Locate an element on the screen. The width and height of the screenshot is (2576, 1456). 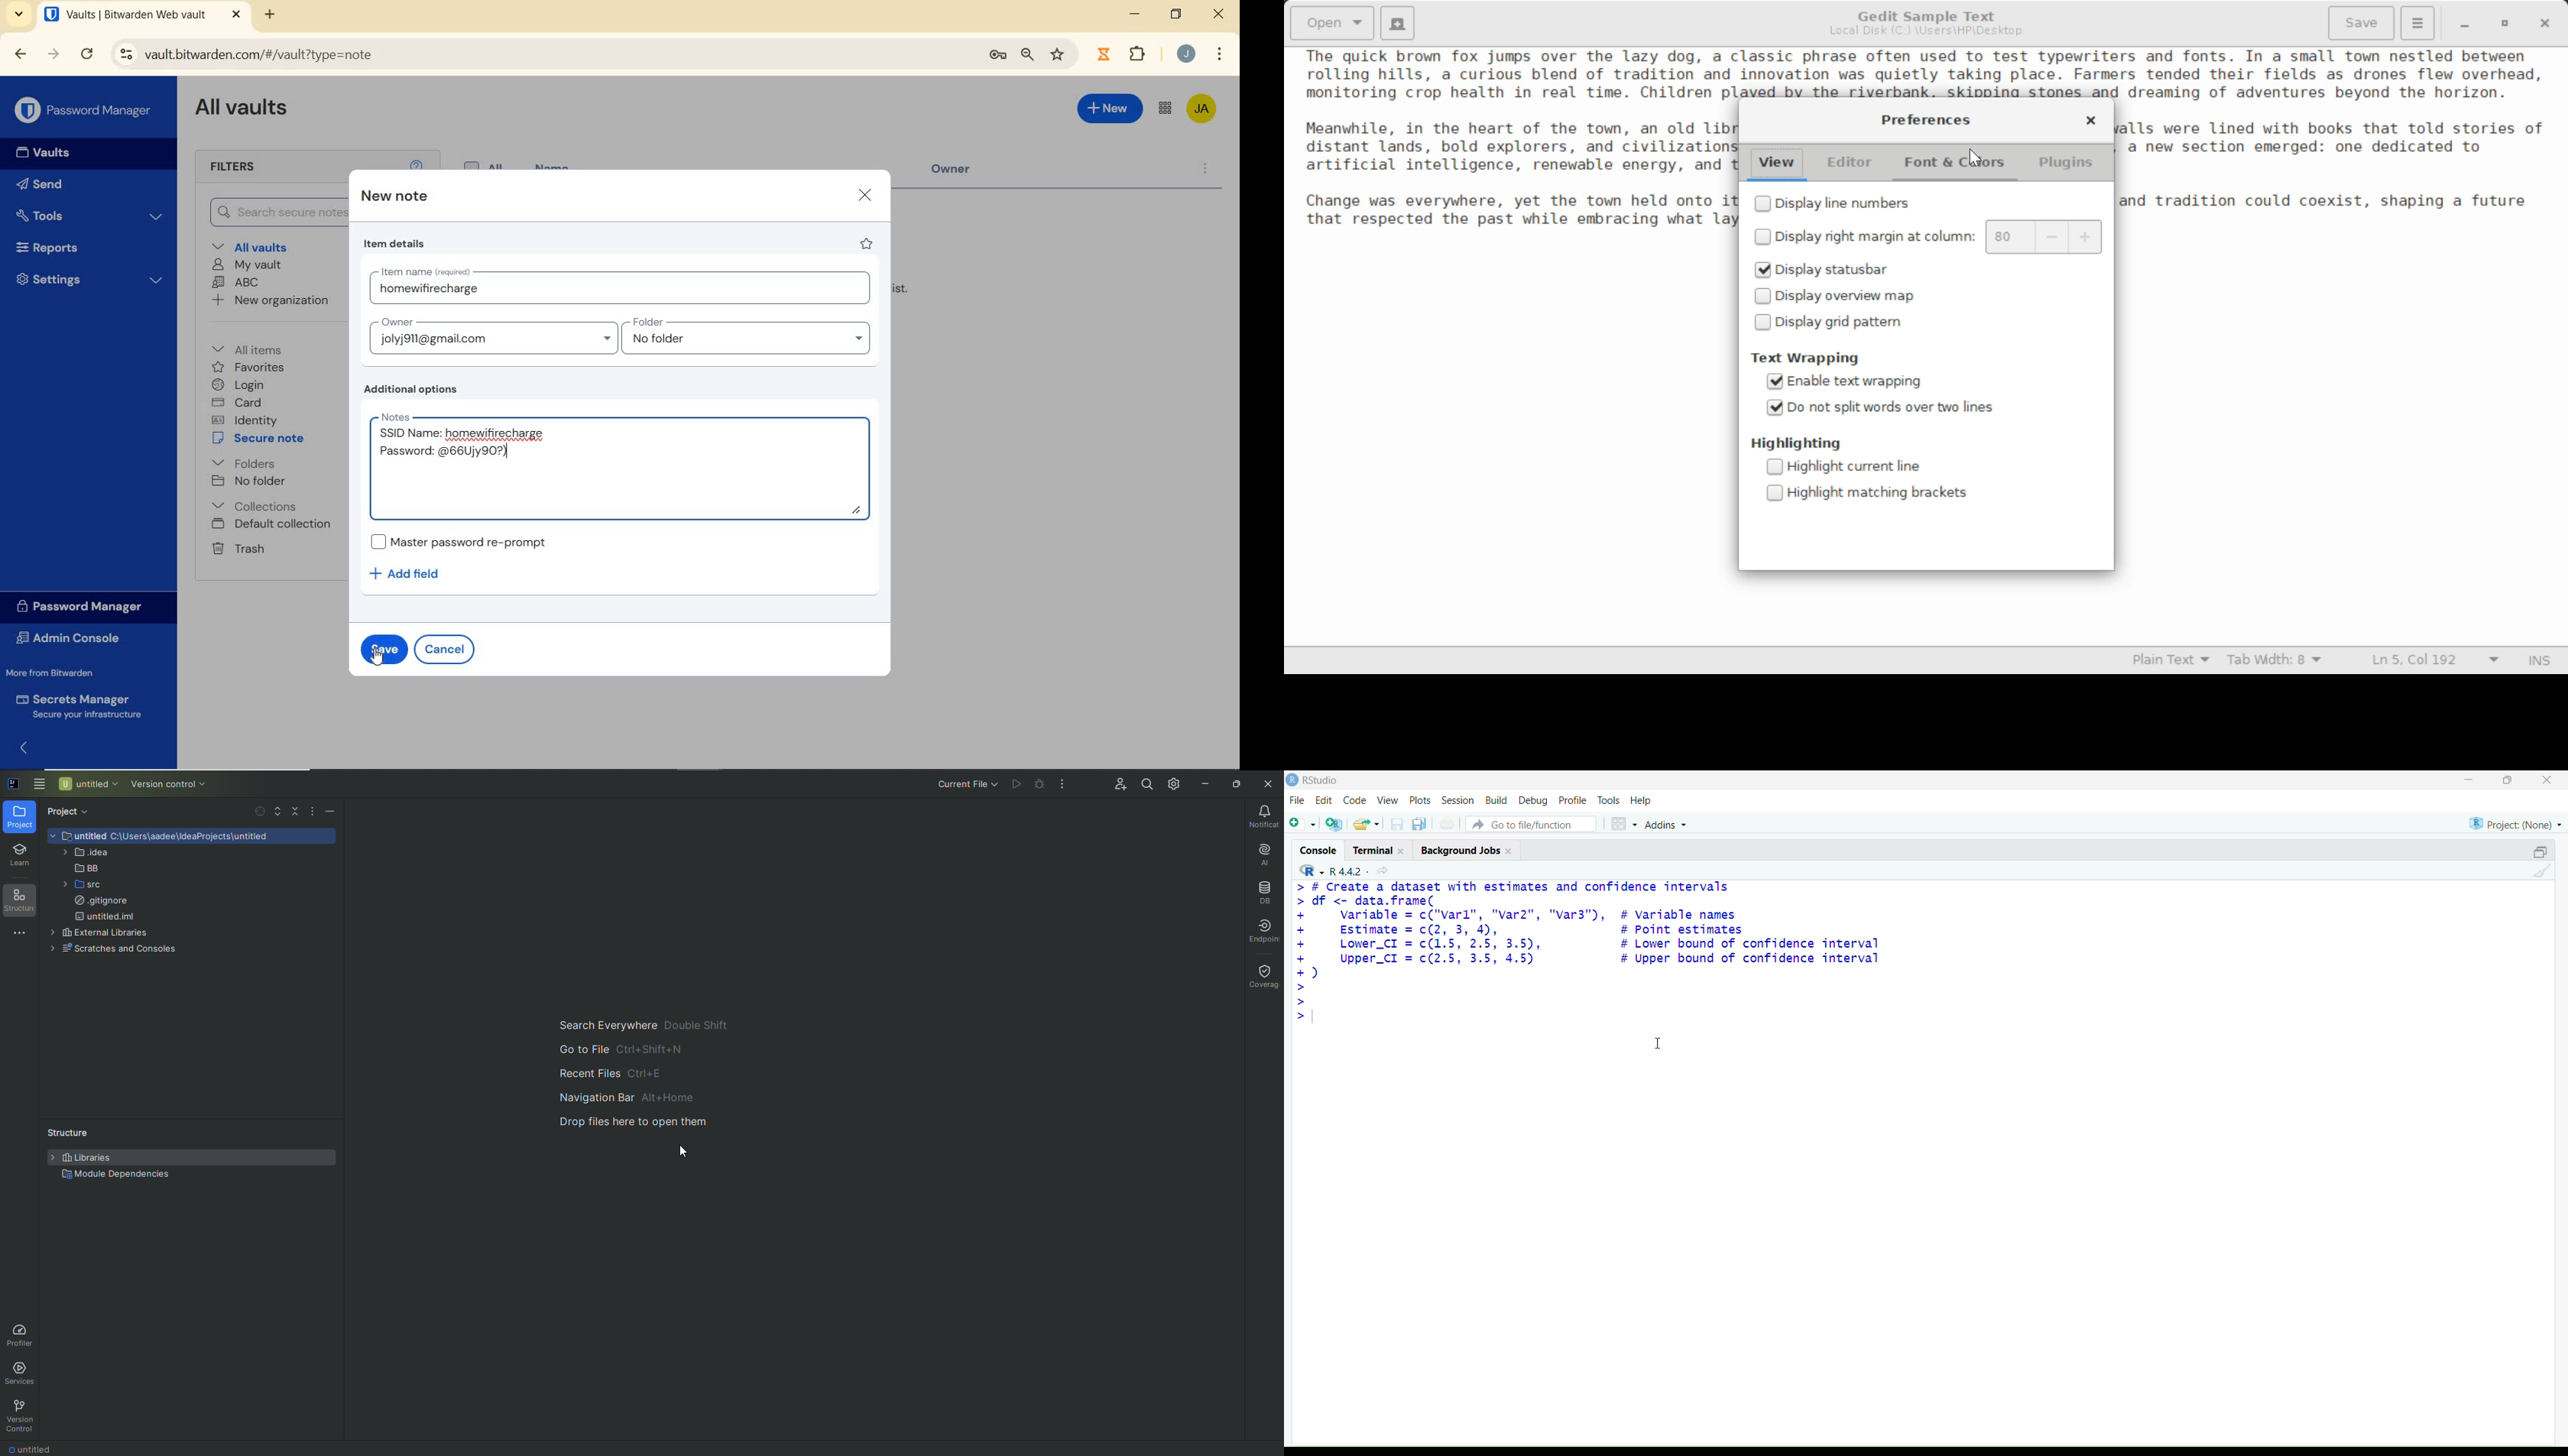
Collections is located at coordinates (258, 505).